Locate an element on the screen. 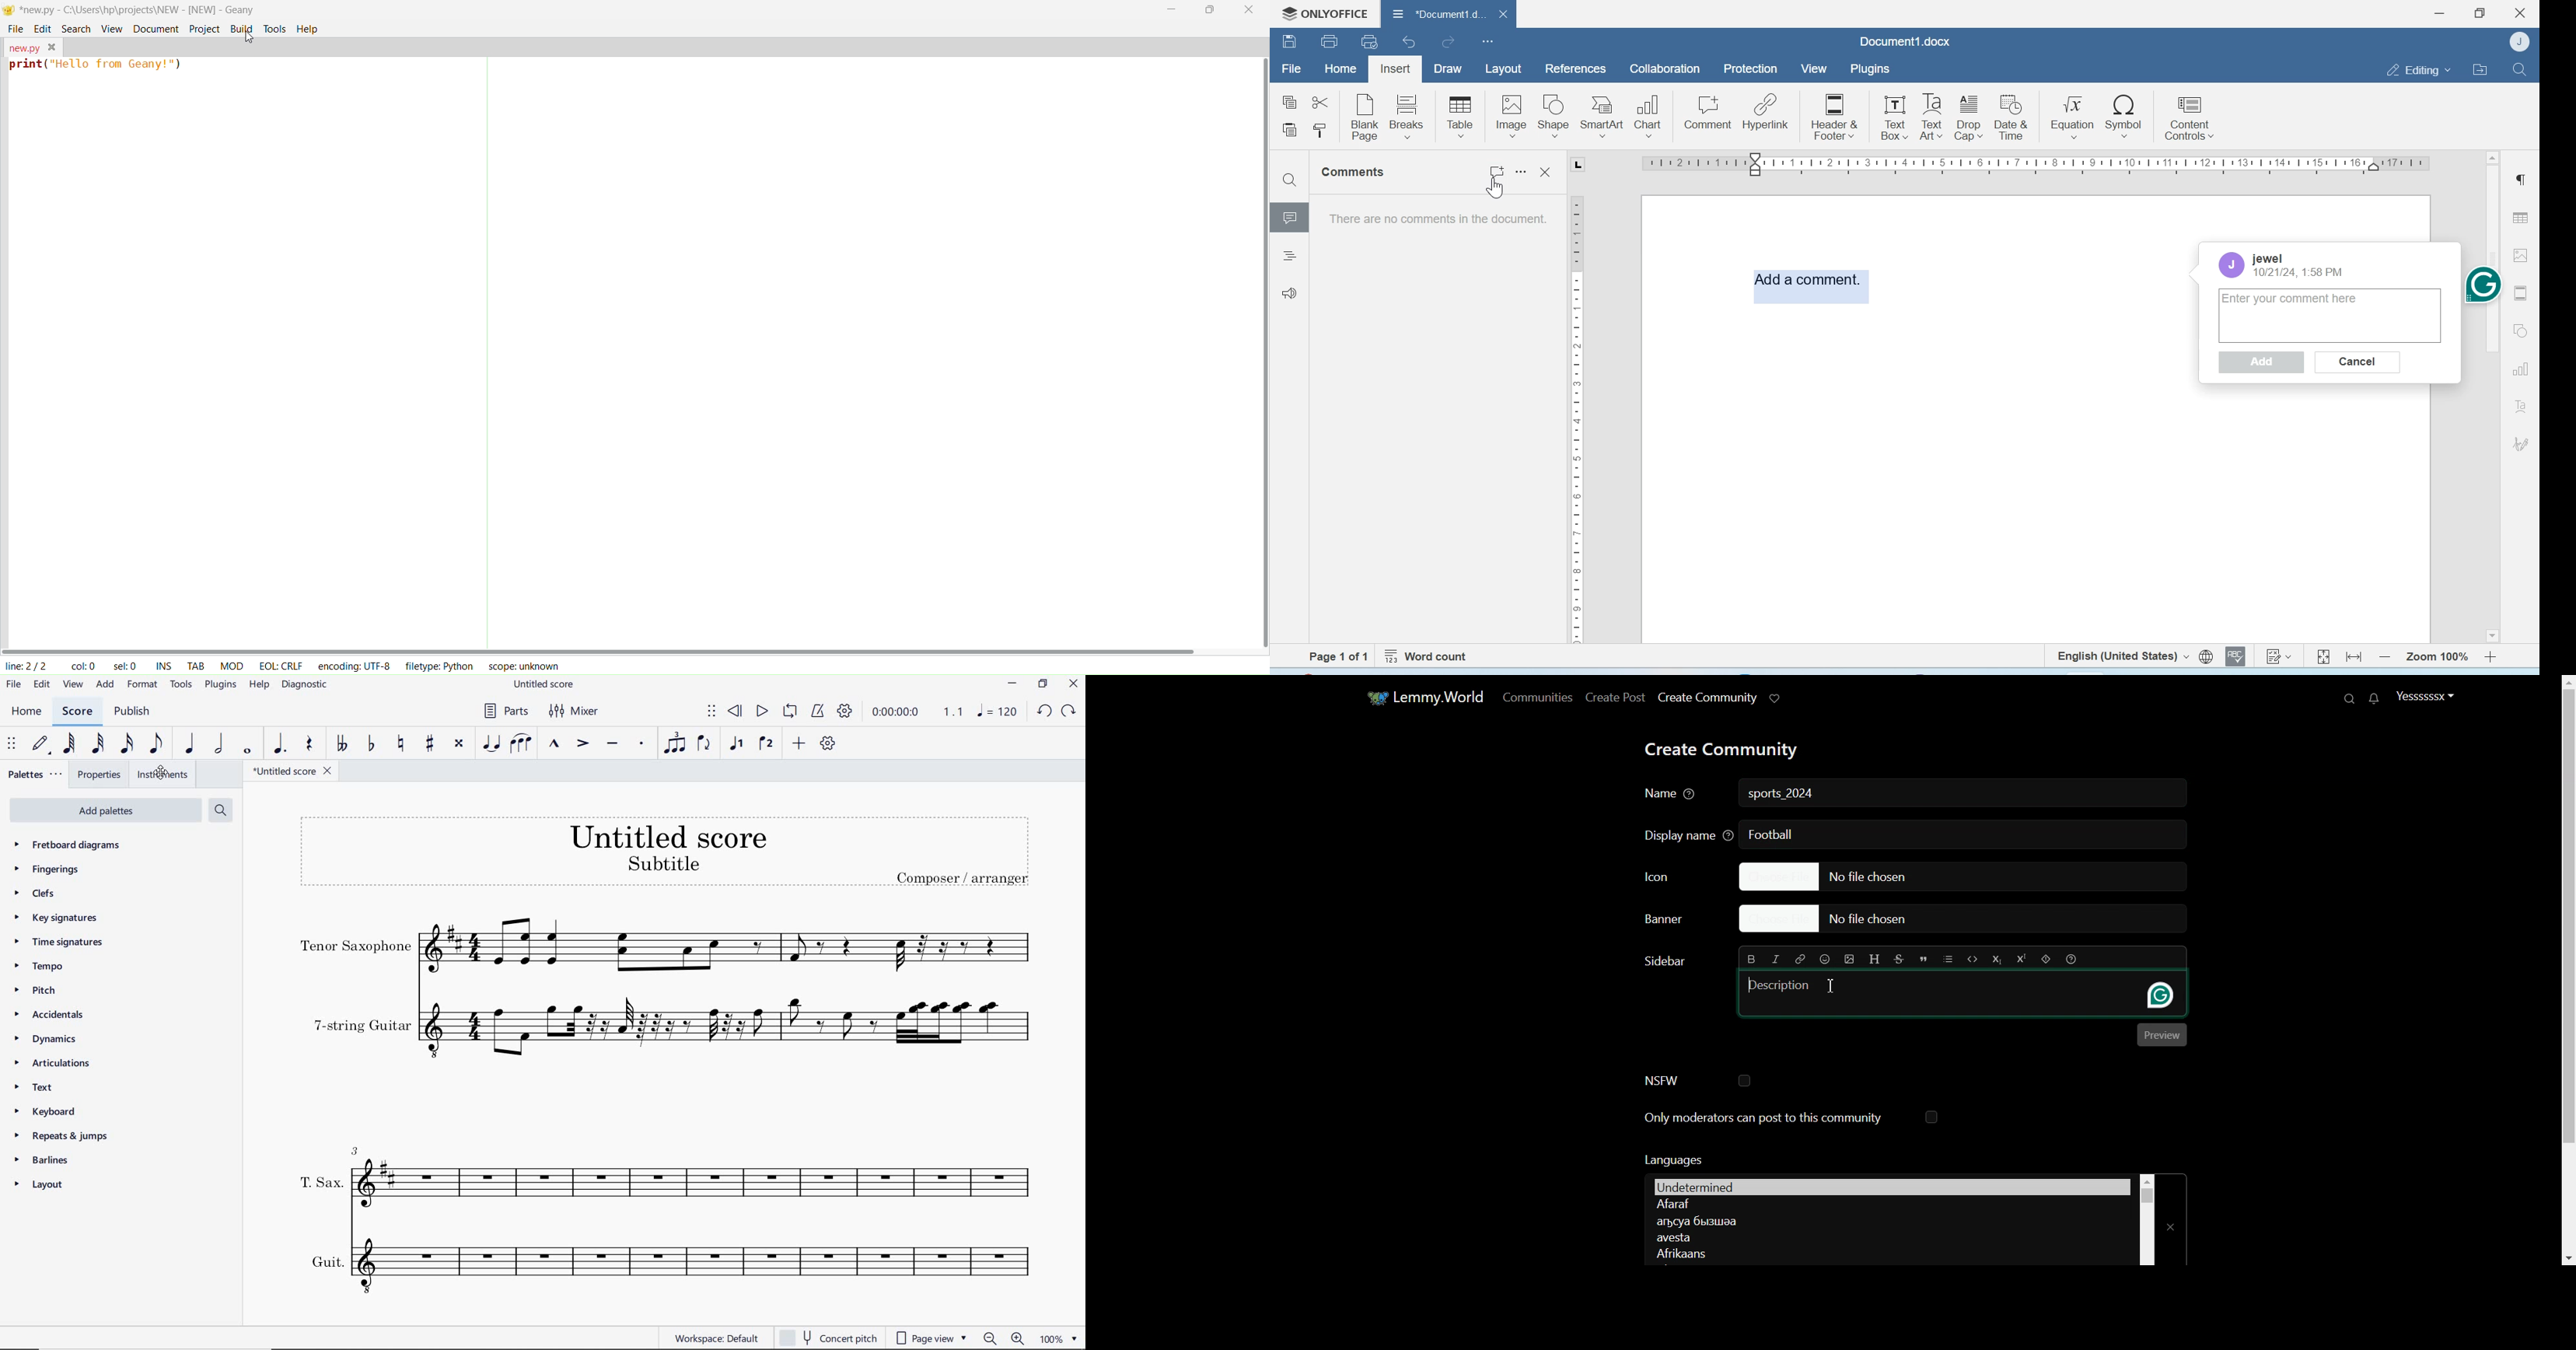 This screenshot has width=2576, height=1372. List is located at coordinates (1948, 959).